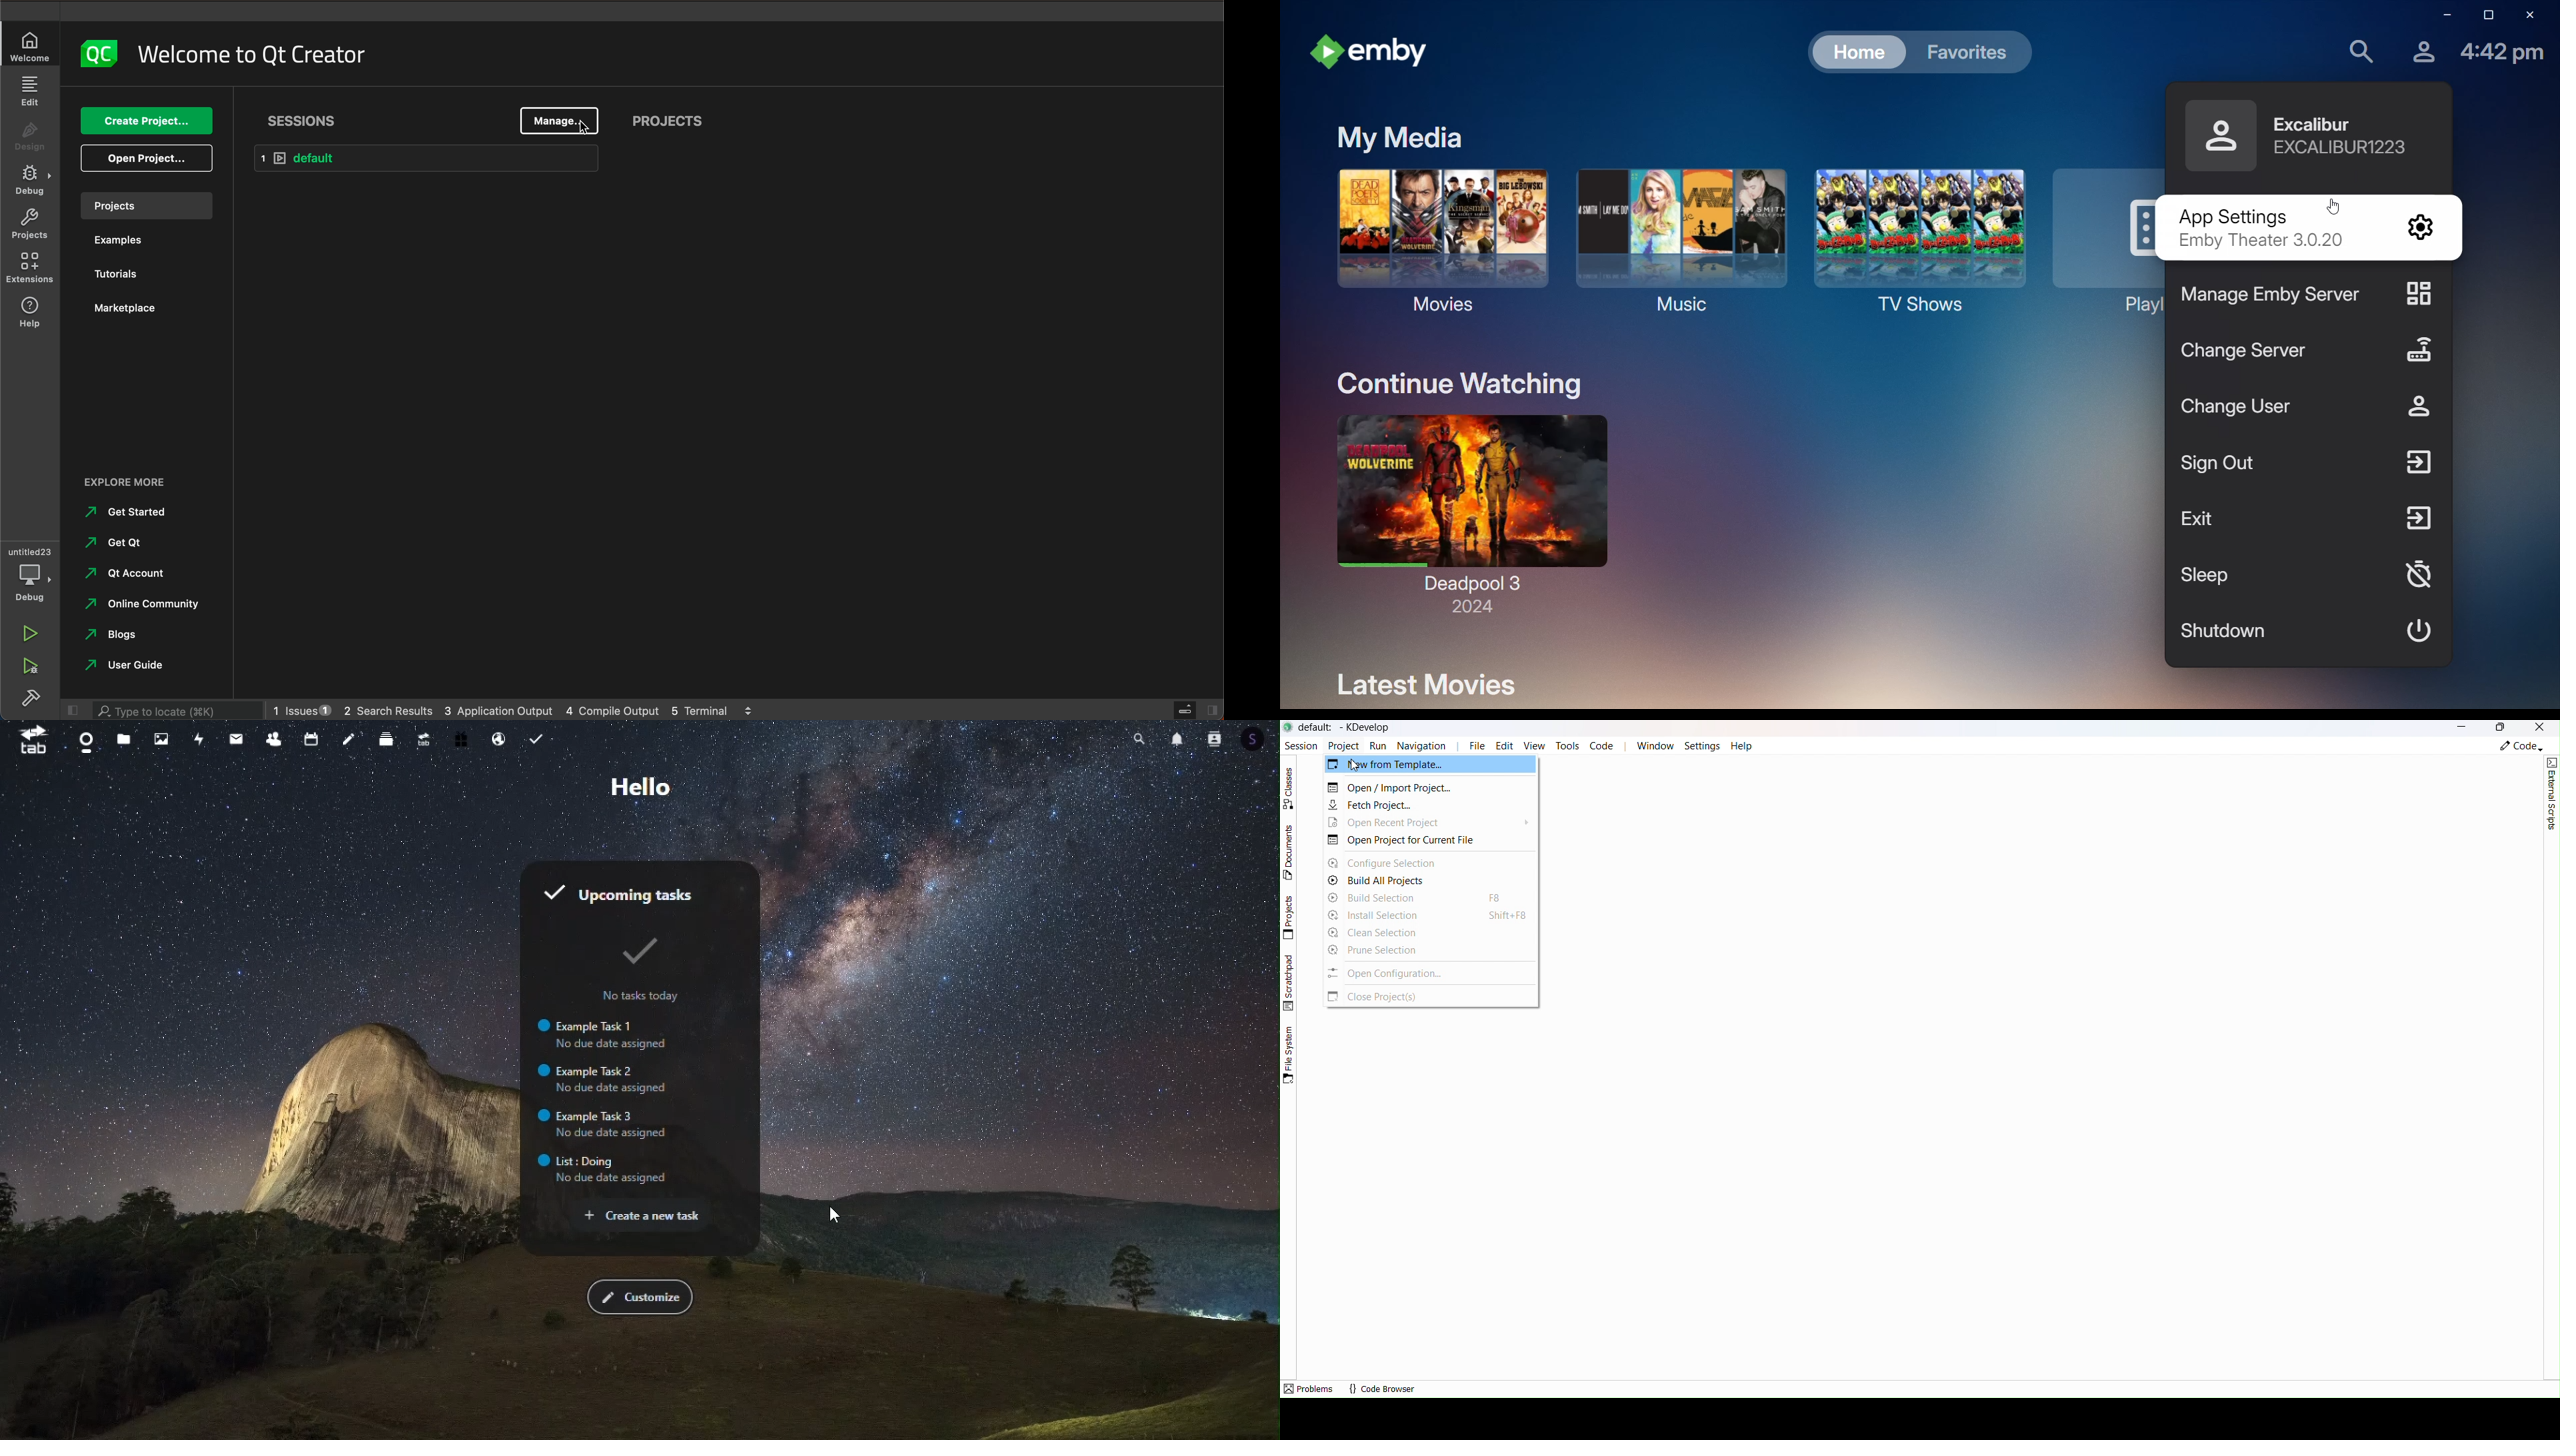 This screenshot has width=2576, height=1456. What do you see at coordinates (2532, 16) in the screenshot?
I see `Close` at bounding box center [2532, 16].